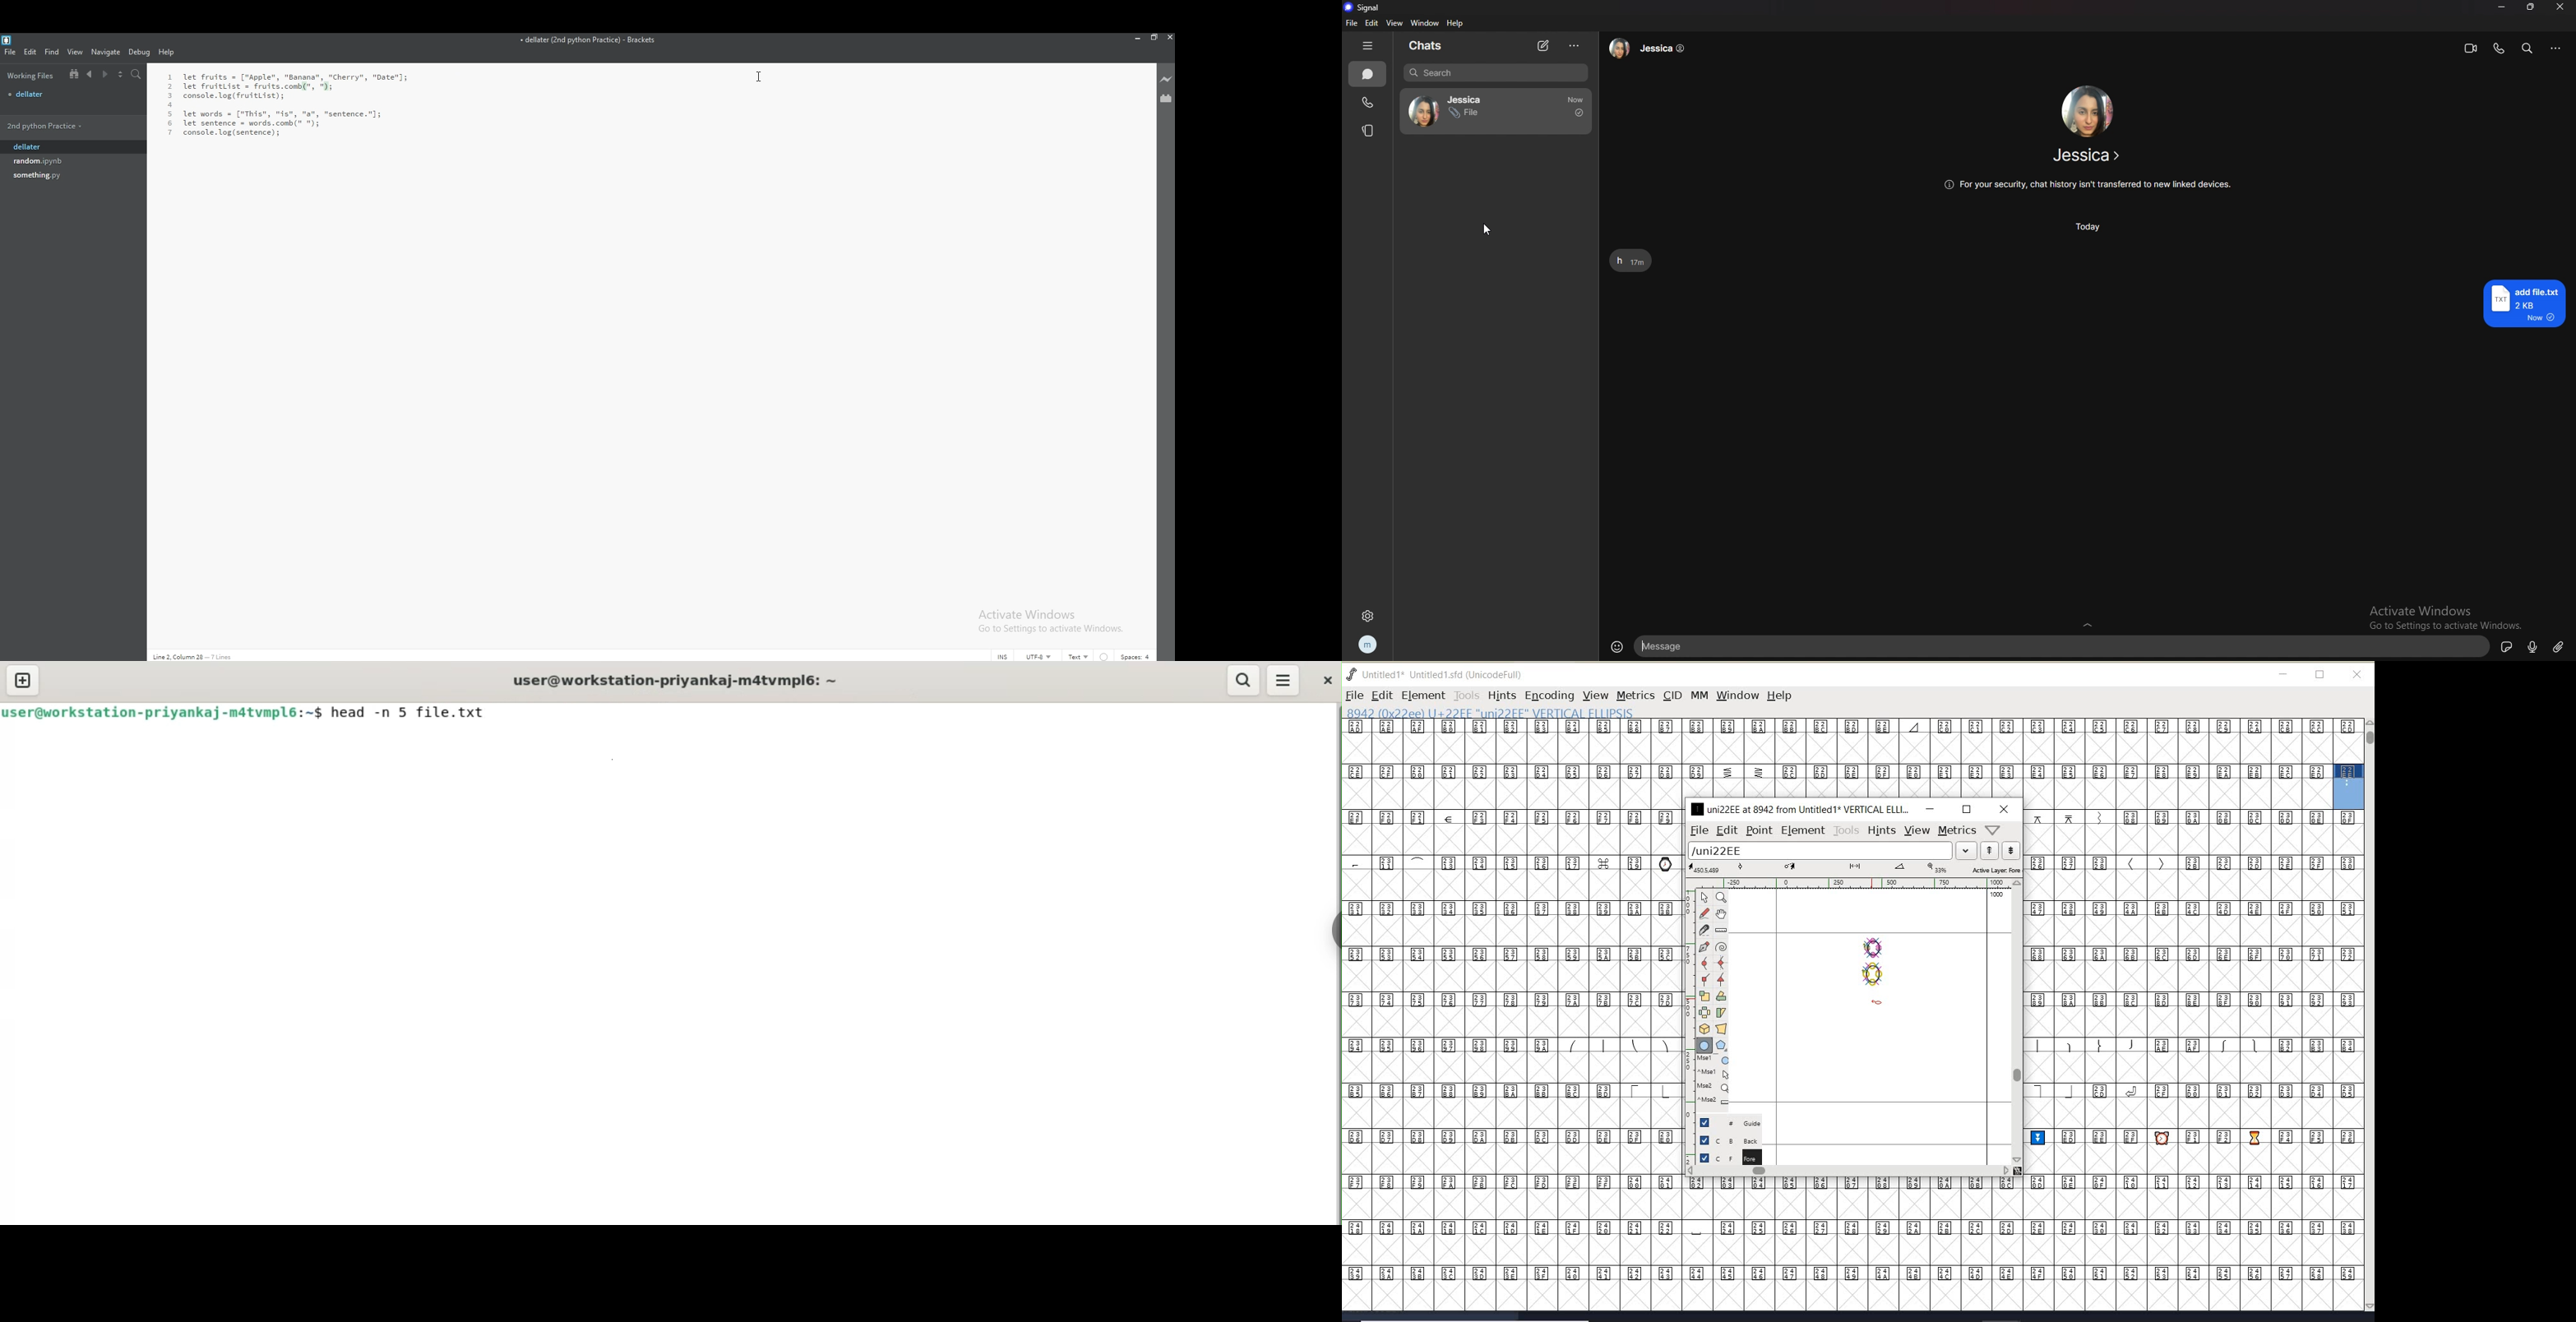 This screenshot has height=1344, width=2576. Describe the element at coordinates (1165, 80) in the screenshot. I see `live preview` at that location.